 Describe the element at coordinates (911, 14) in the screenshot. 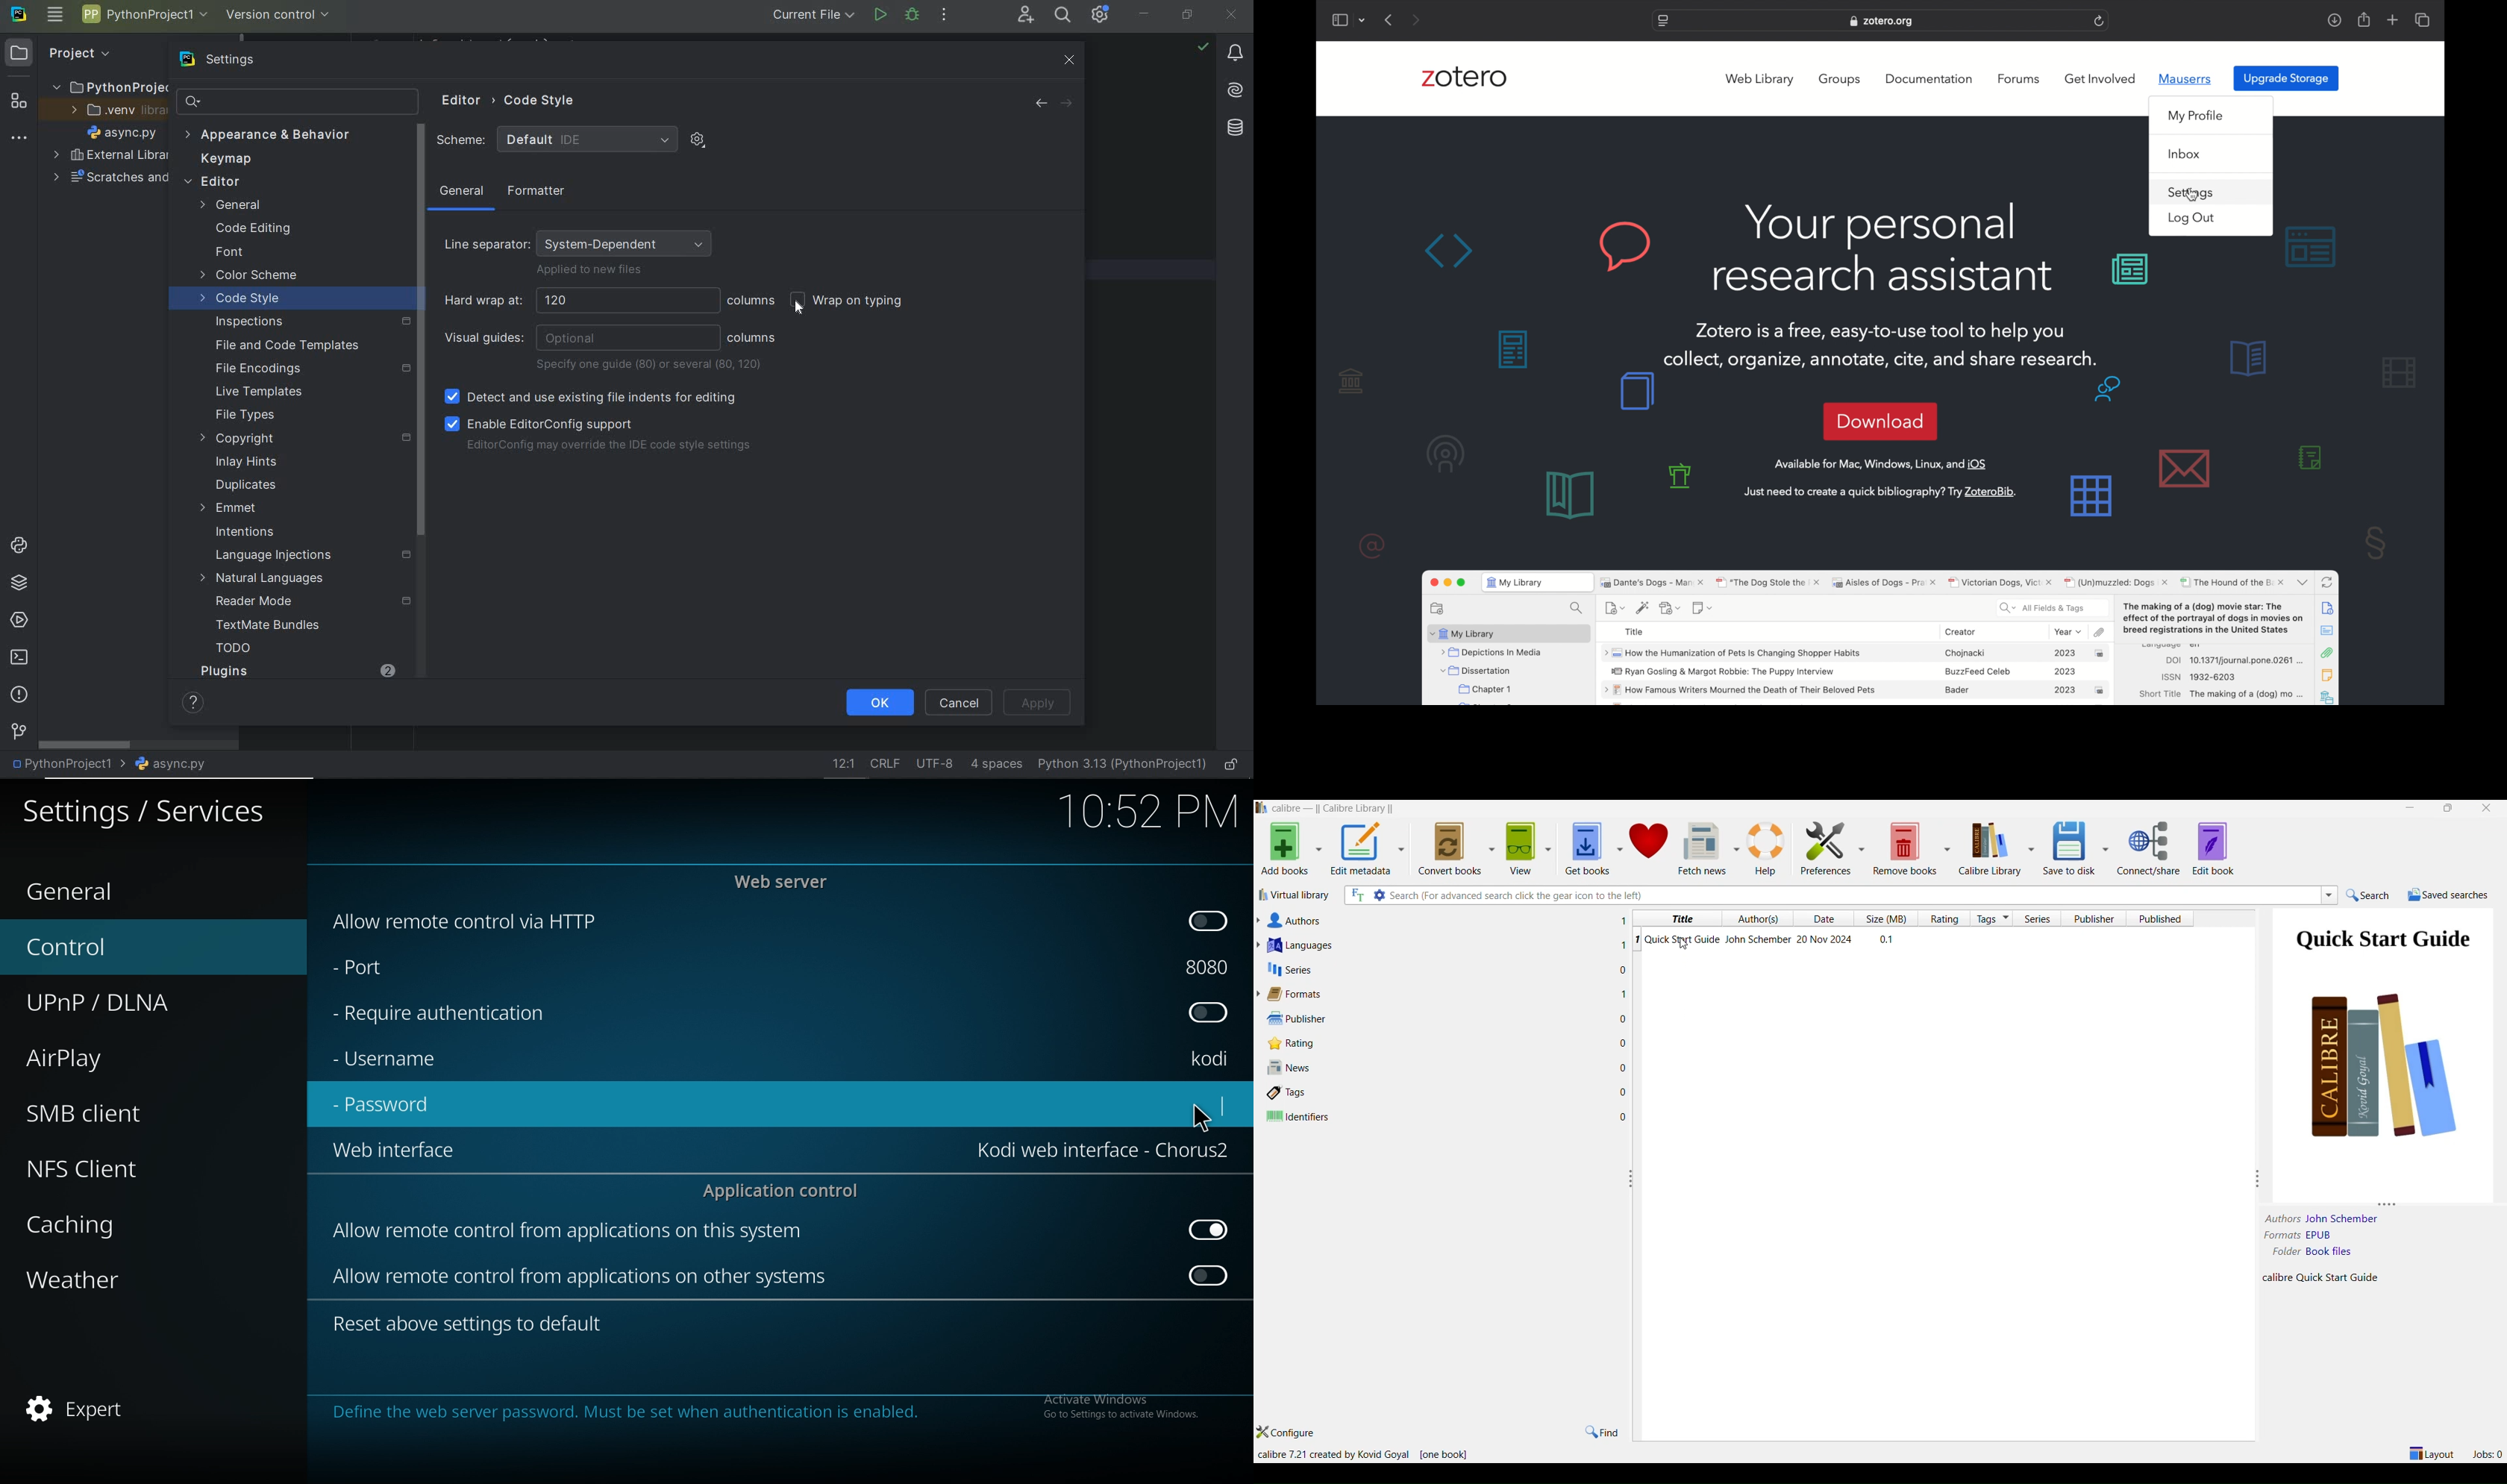

I see `bug` at that location.